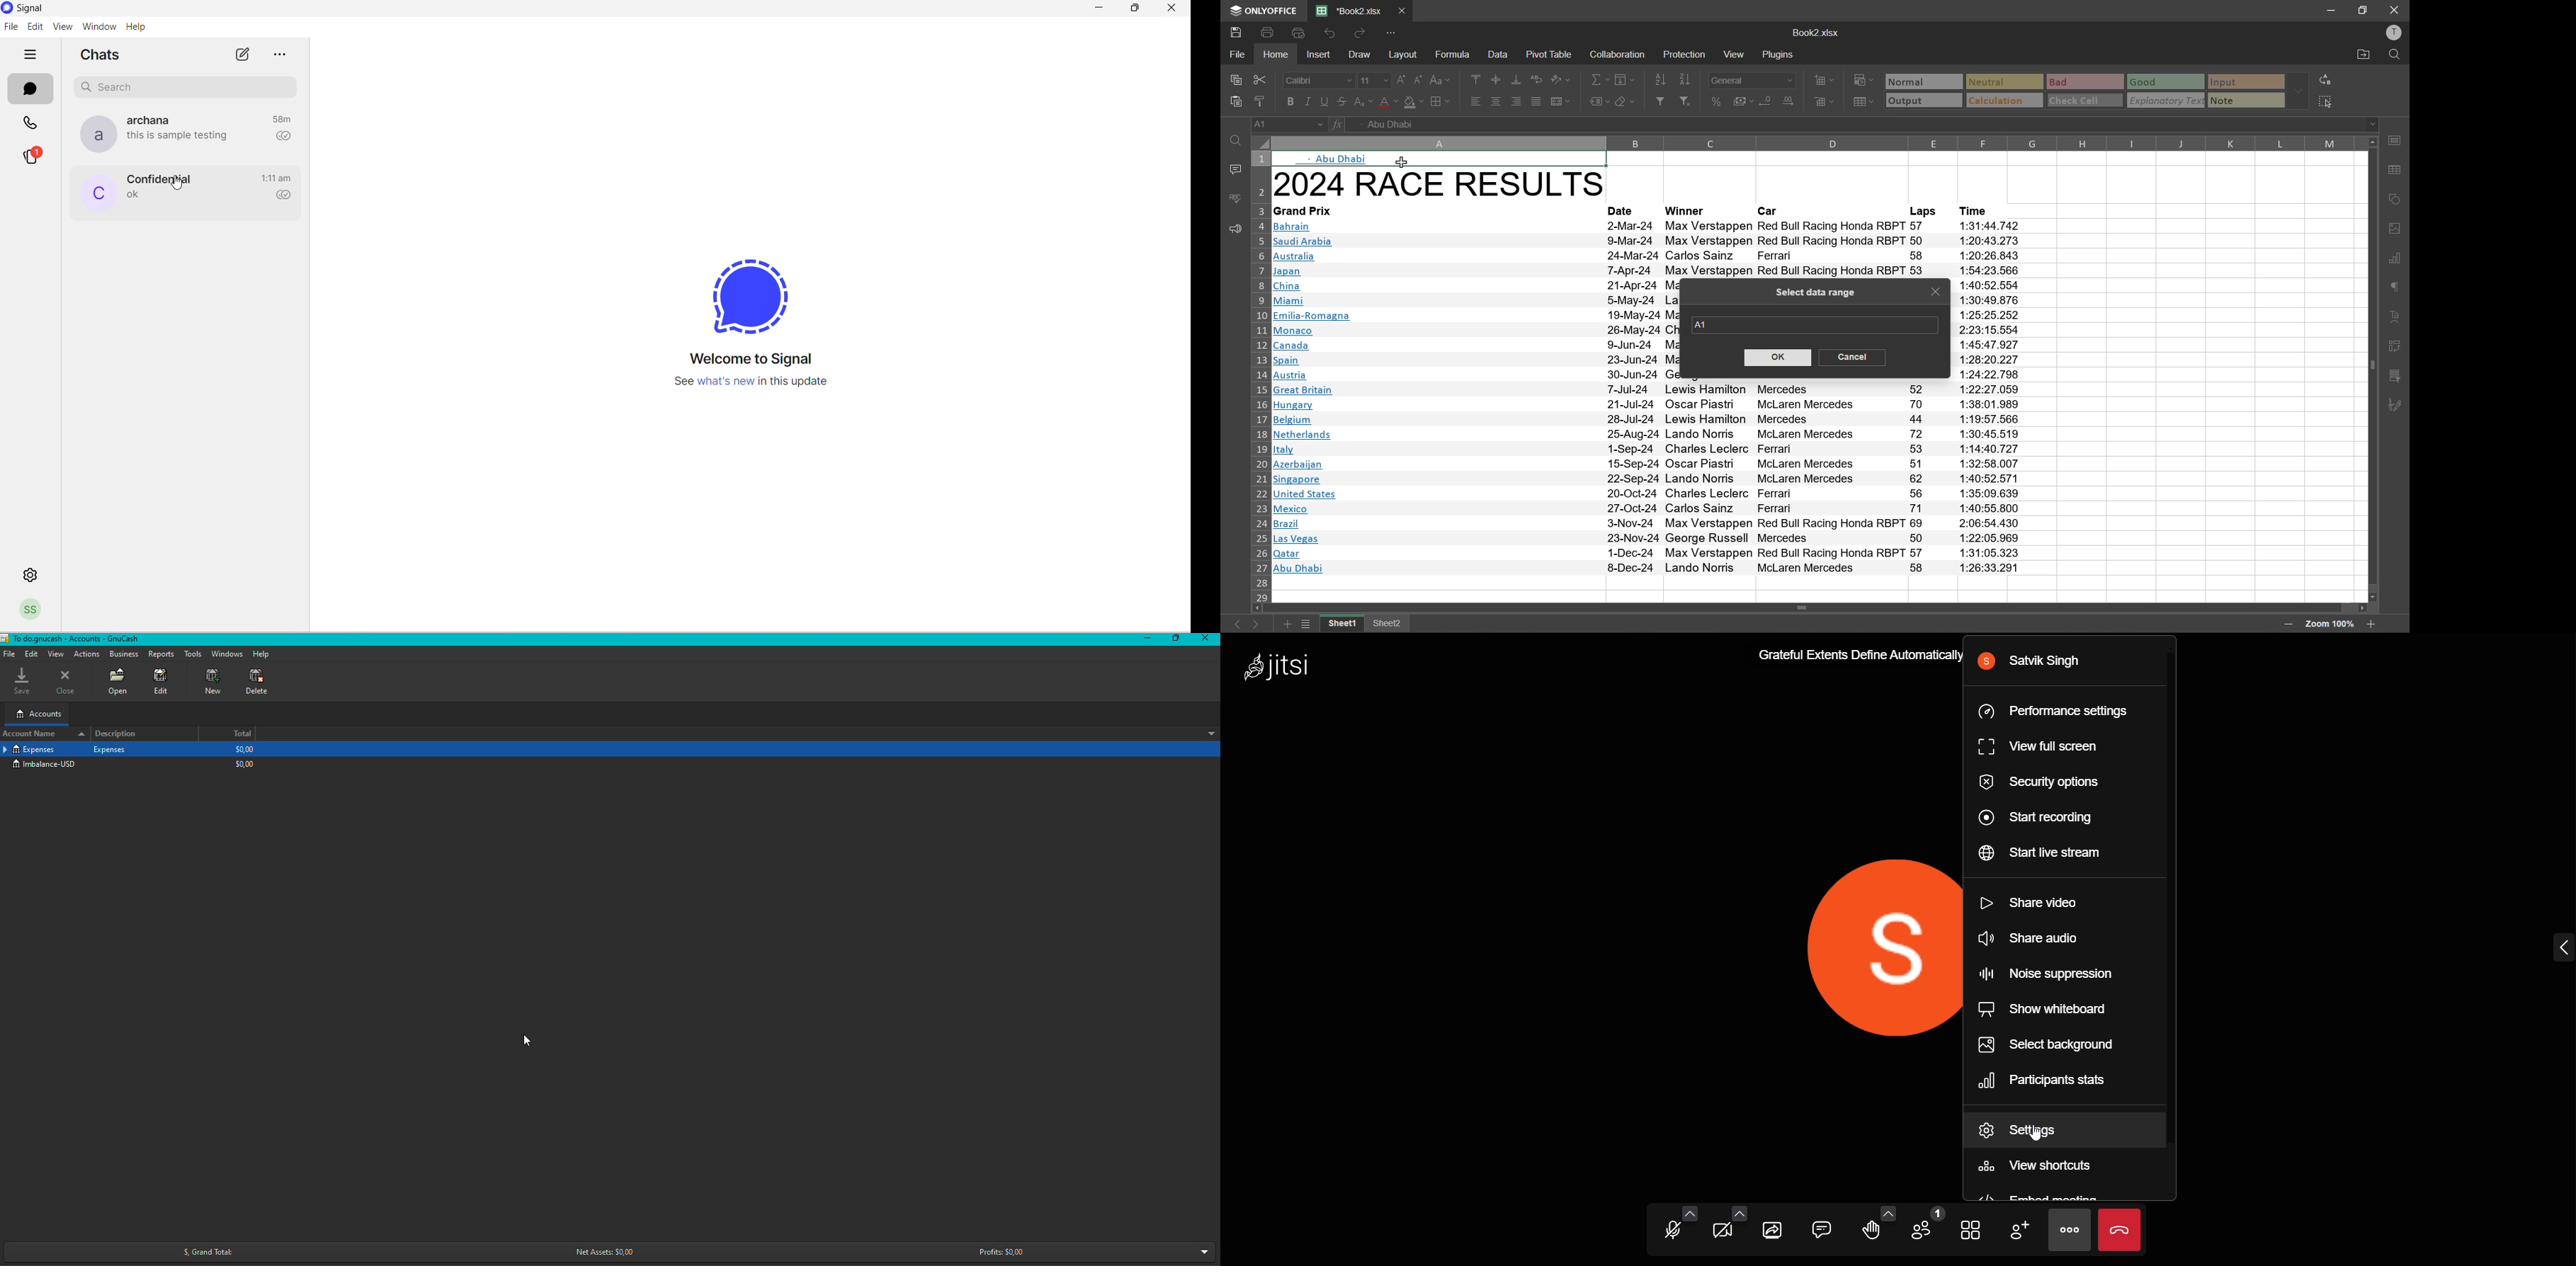 The image size is (2576, 1288). Describe the element at coordinates (1869, 1232) in the screenshot. I see `raise hand` at that location.